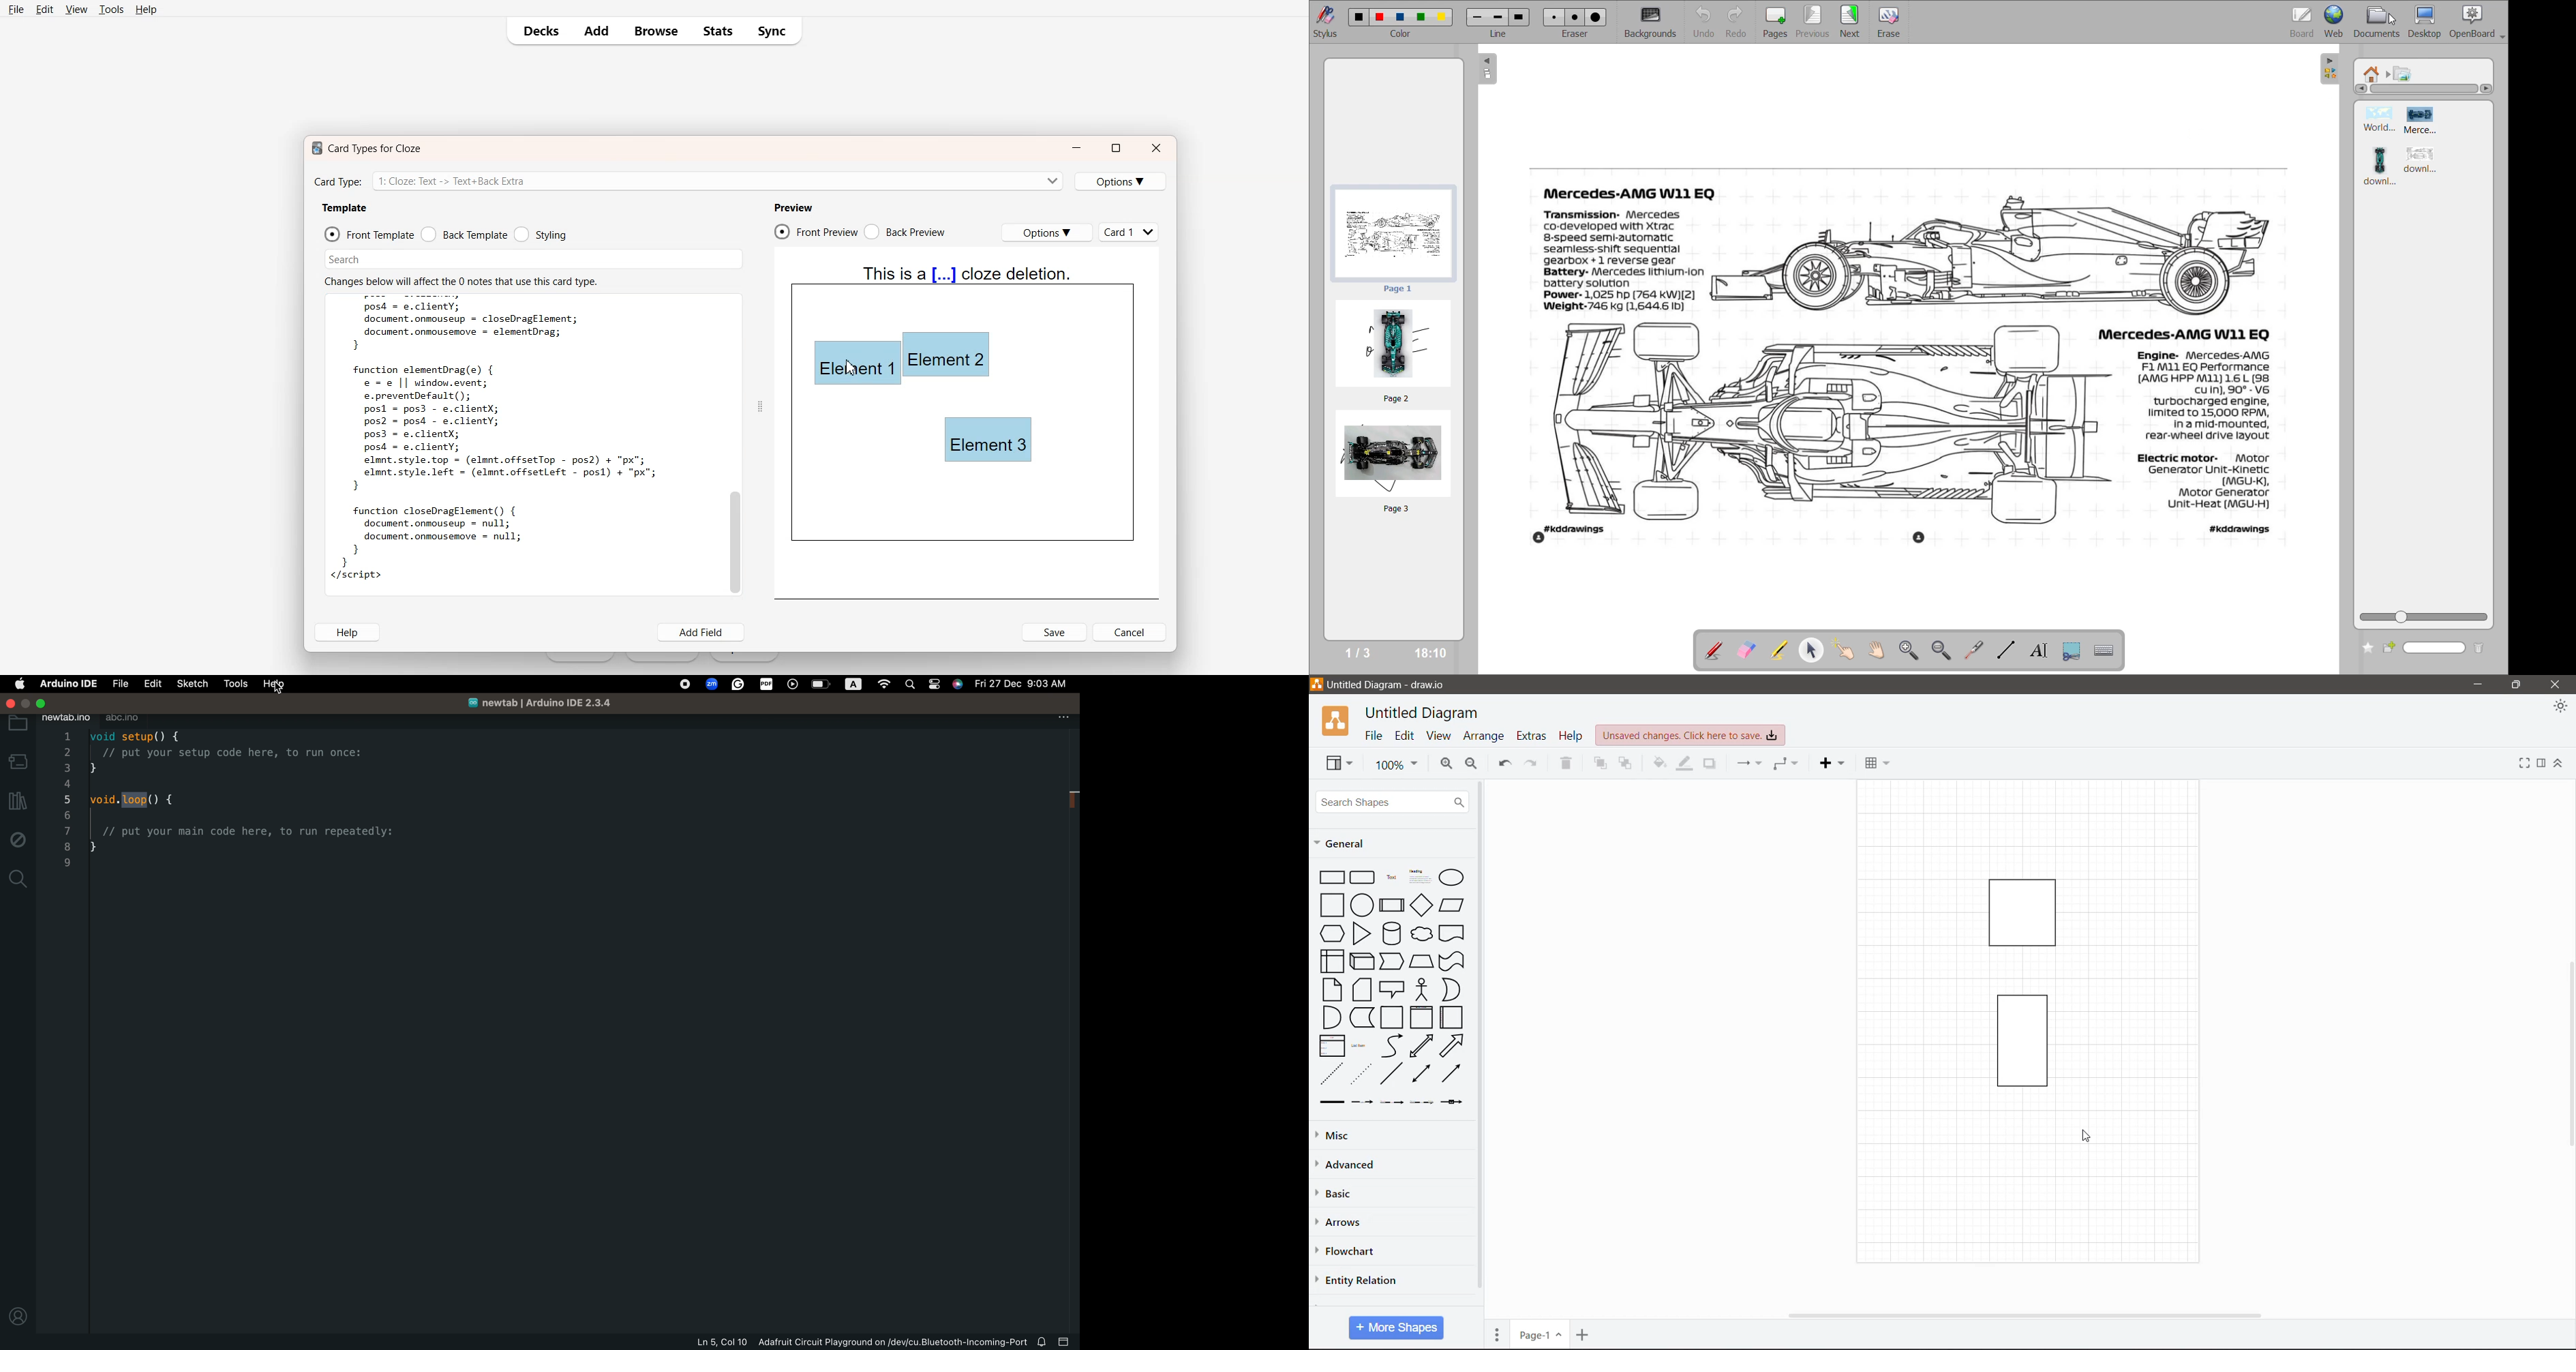 The width and height of the screenshot is (2576, 1372). I want to click on Fill Color, so click(1659, 765).